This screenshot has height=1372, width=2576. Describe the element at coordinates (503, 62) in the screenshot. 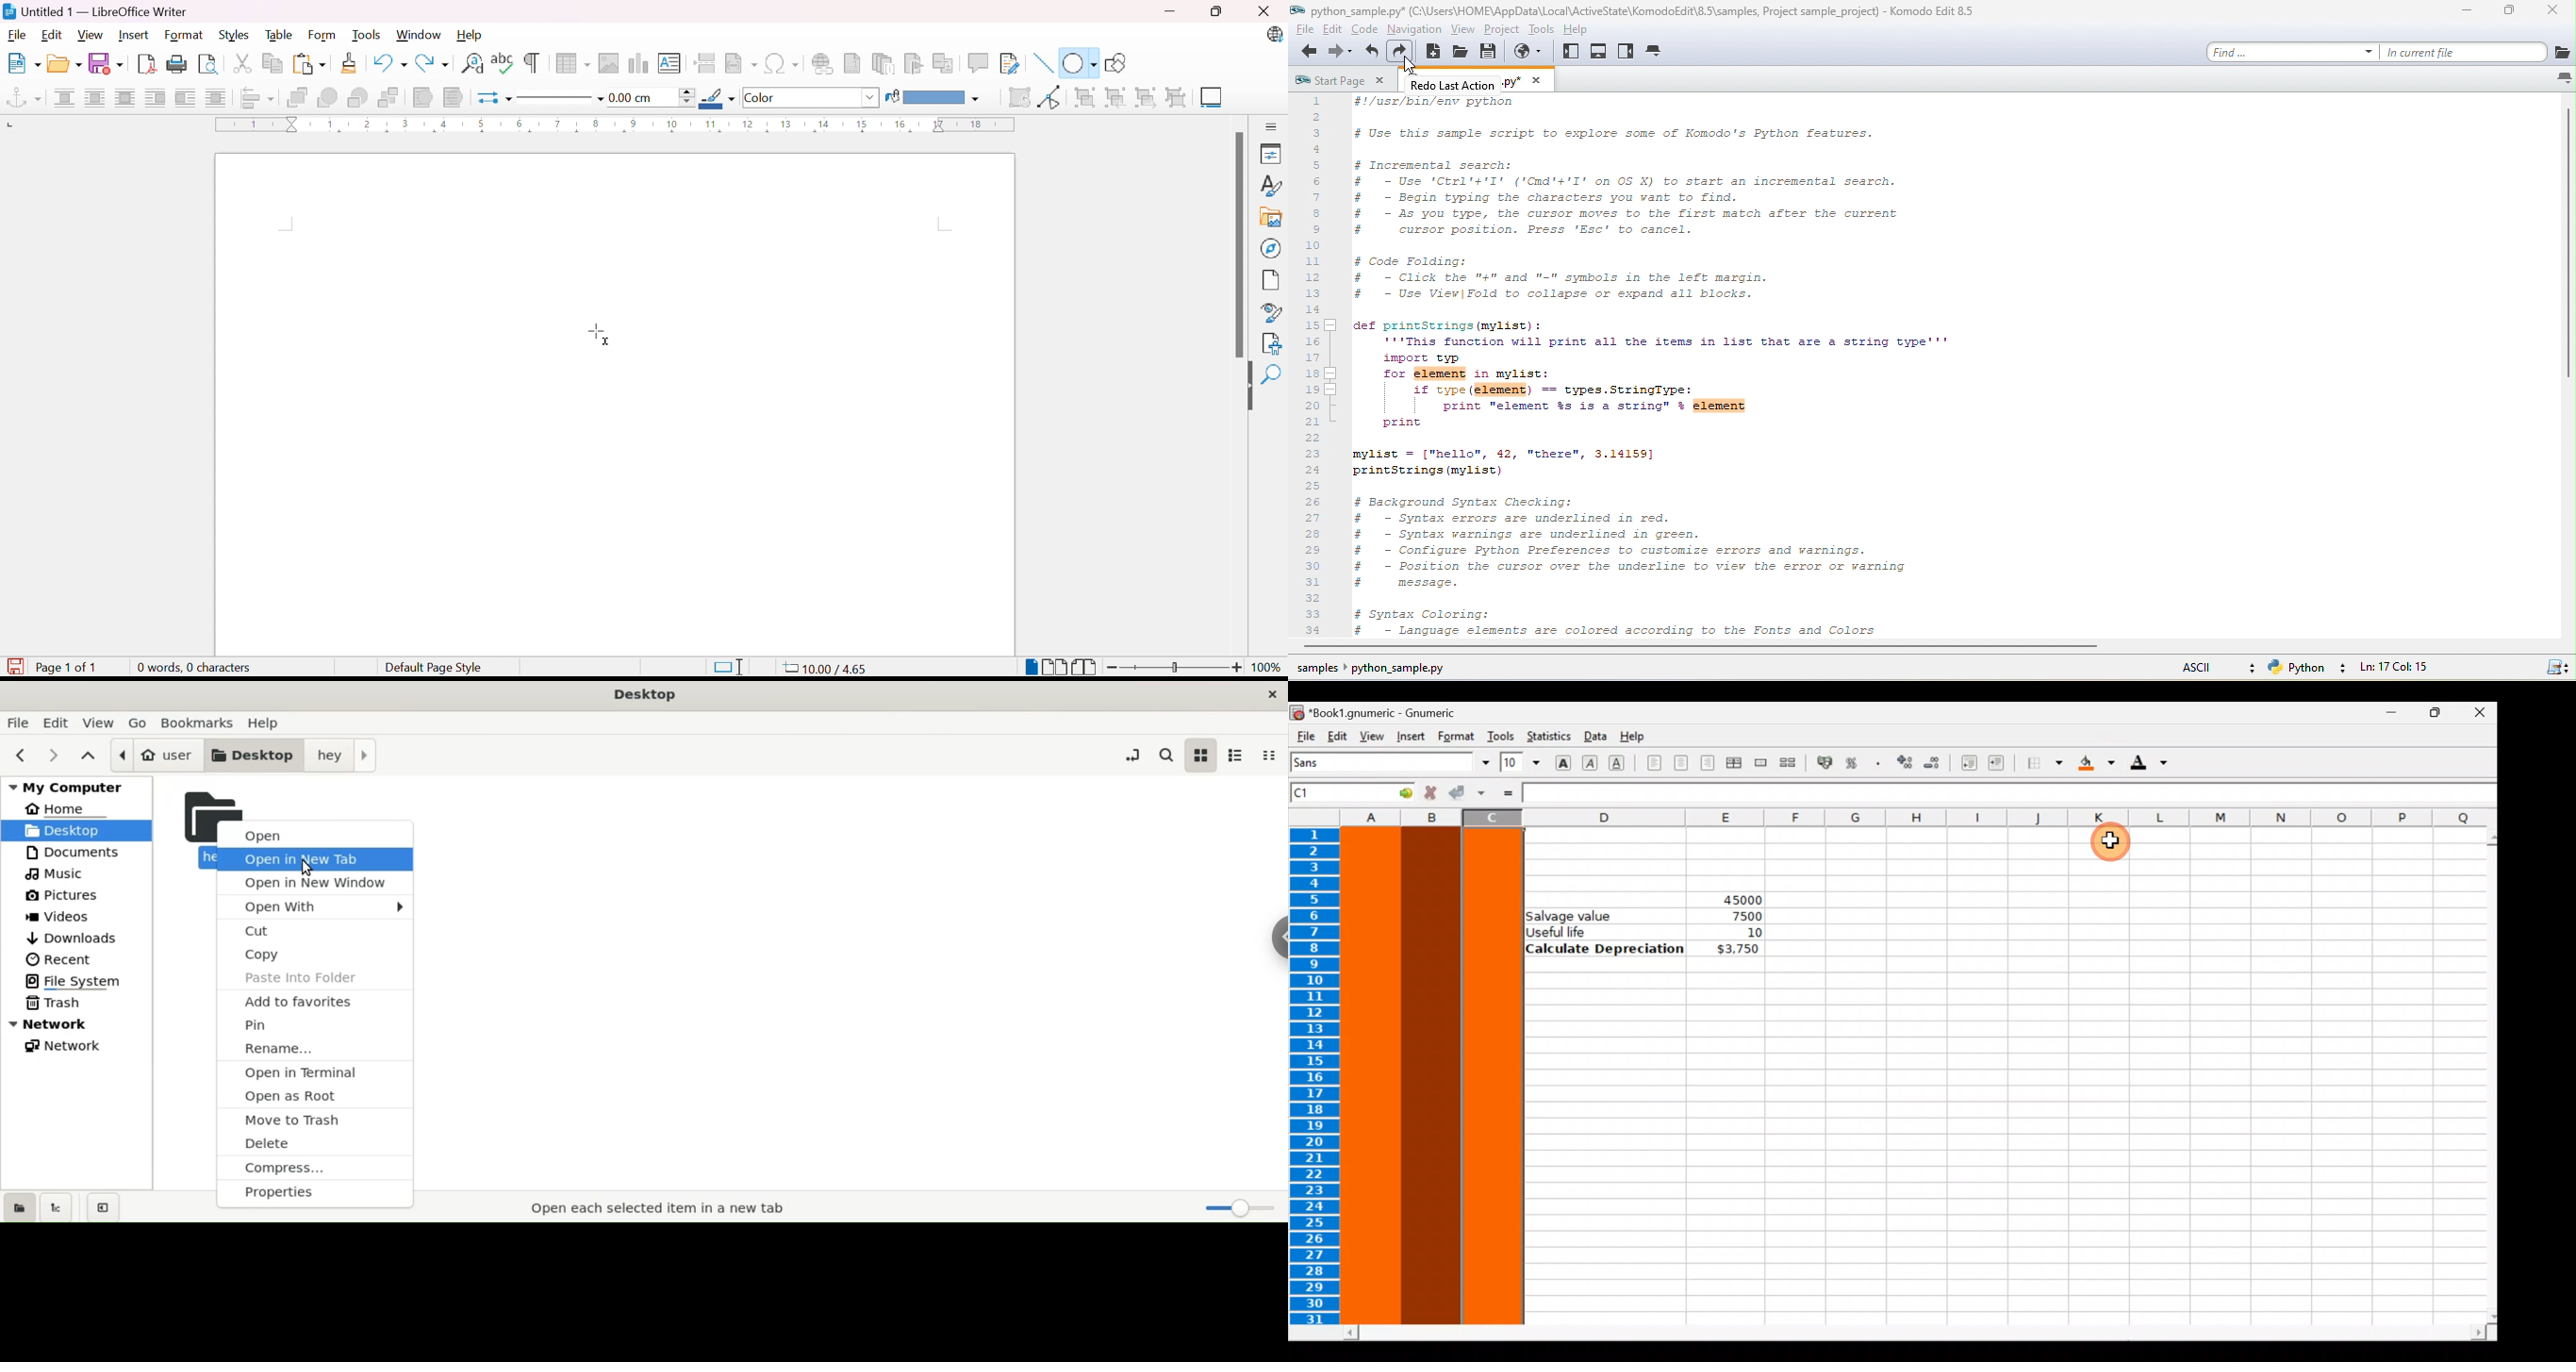

I see `Check spelling` at that location.